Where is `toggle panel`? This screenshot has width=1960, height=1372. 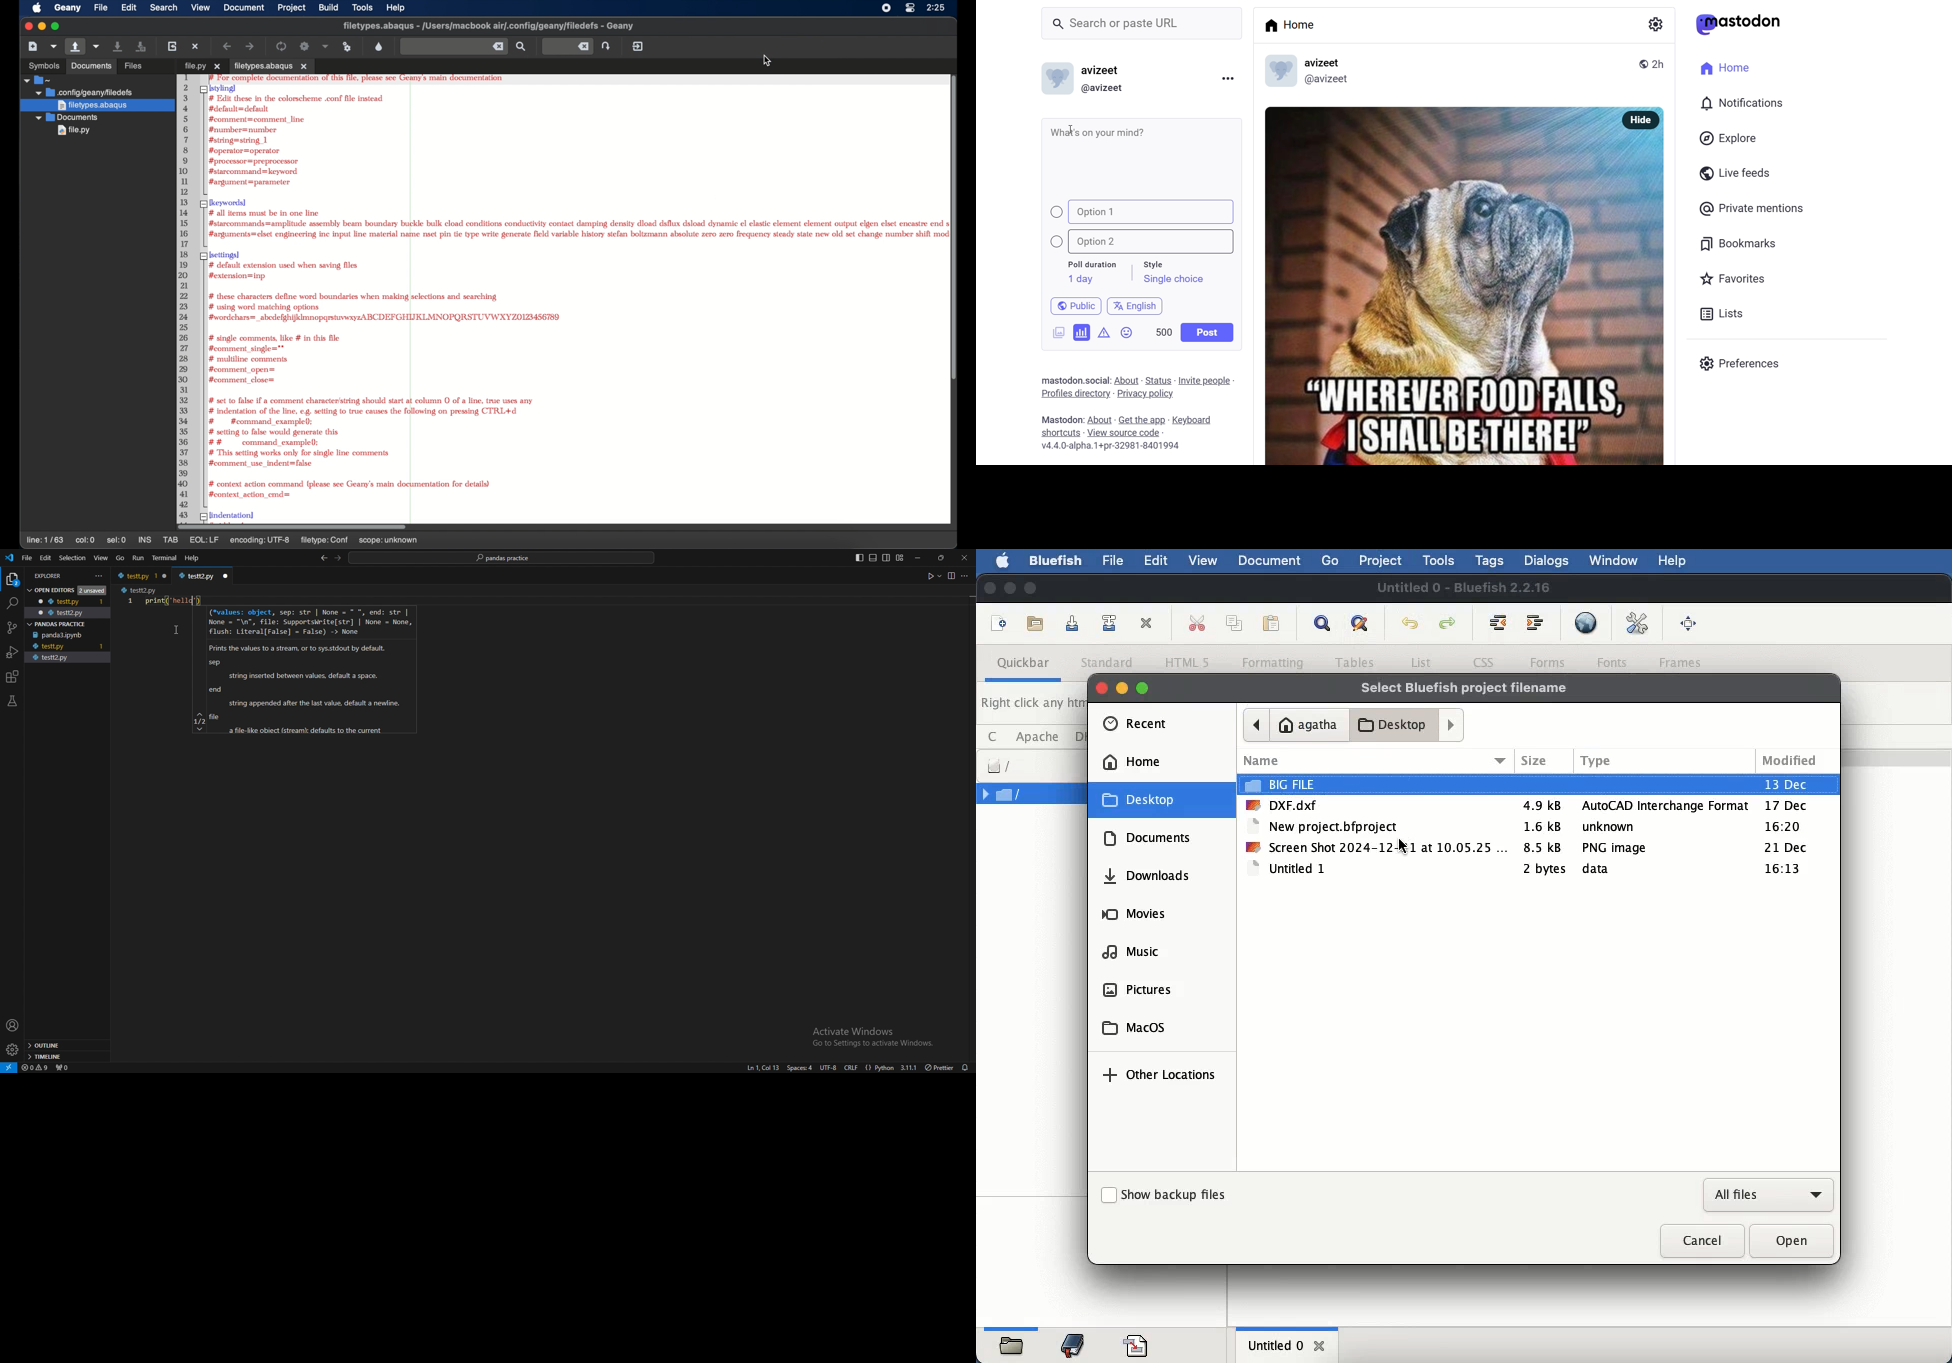 toggle panel is located at coordinates (873, 558).